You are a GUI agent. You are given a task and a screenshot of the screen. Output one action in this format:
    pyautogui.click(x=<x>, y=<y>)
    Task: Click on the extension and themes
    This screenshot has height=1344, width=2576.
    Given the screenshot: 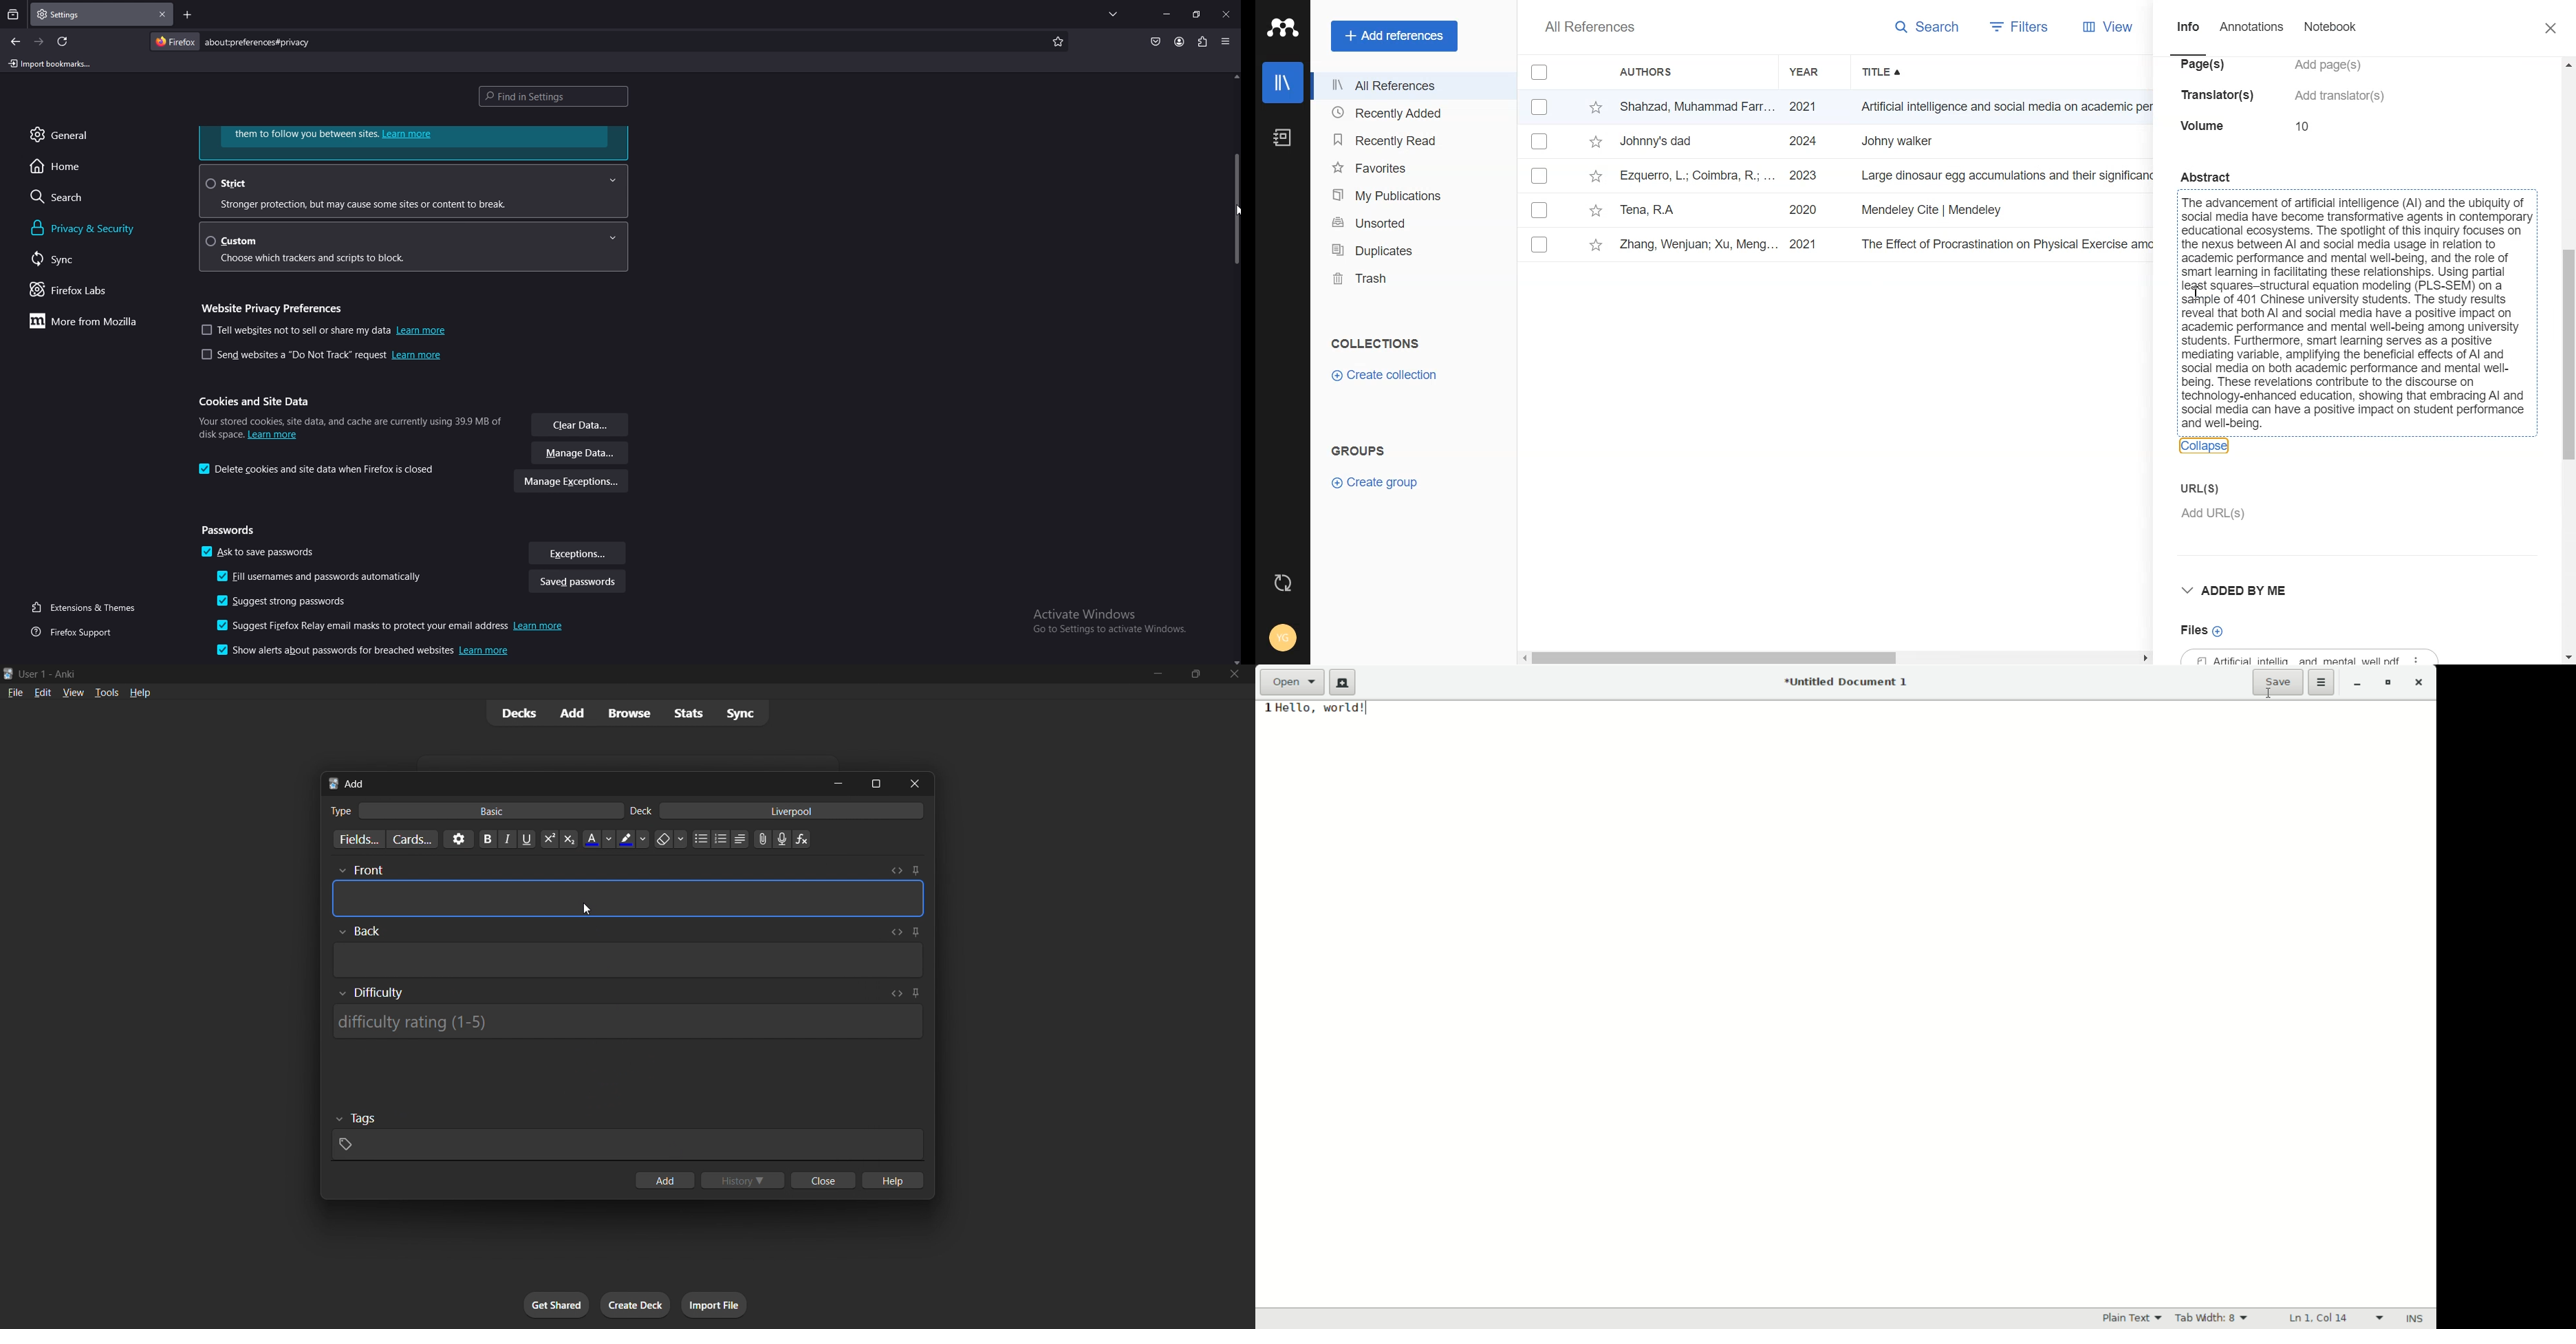 What is the action you would take?
    pyautogui.click(x=86, y=607)
    